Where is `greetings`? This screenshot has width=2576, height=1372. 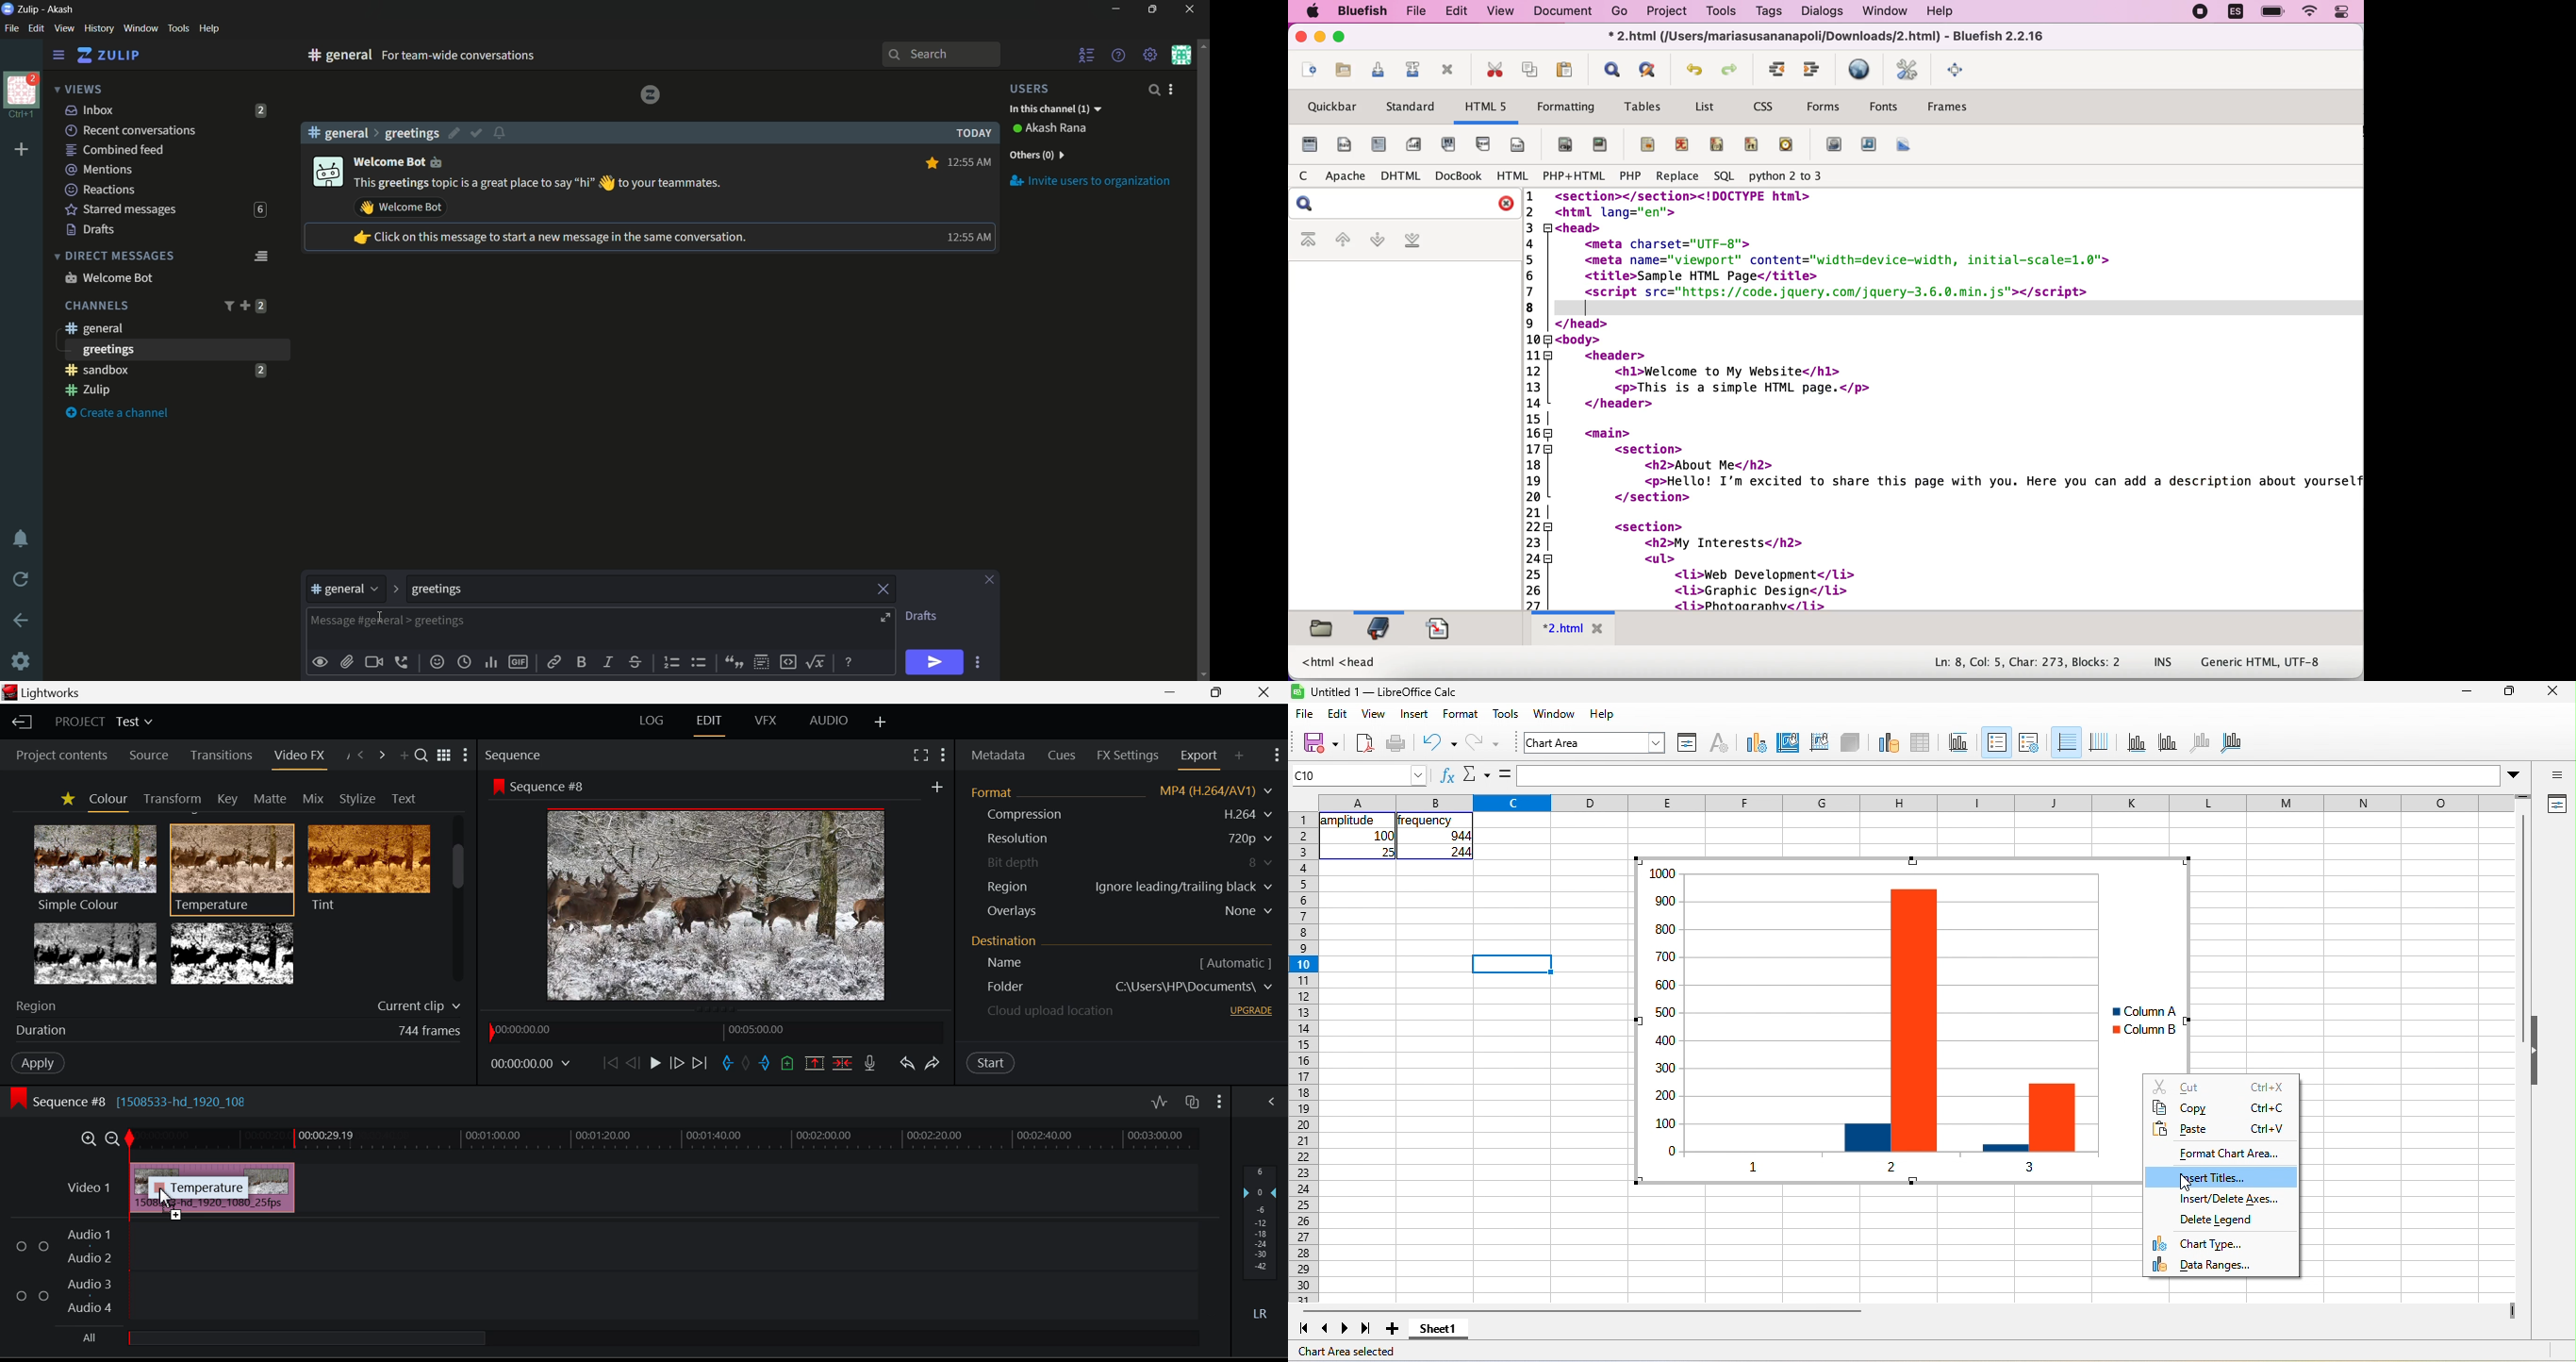 greetings is located at coordinates (412, 133).